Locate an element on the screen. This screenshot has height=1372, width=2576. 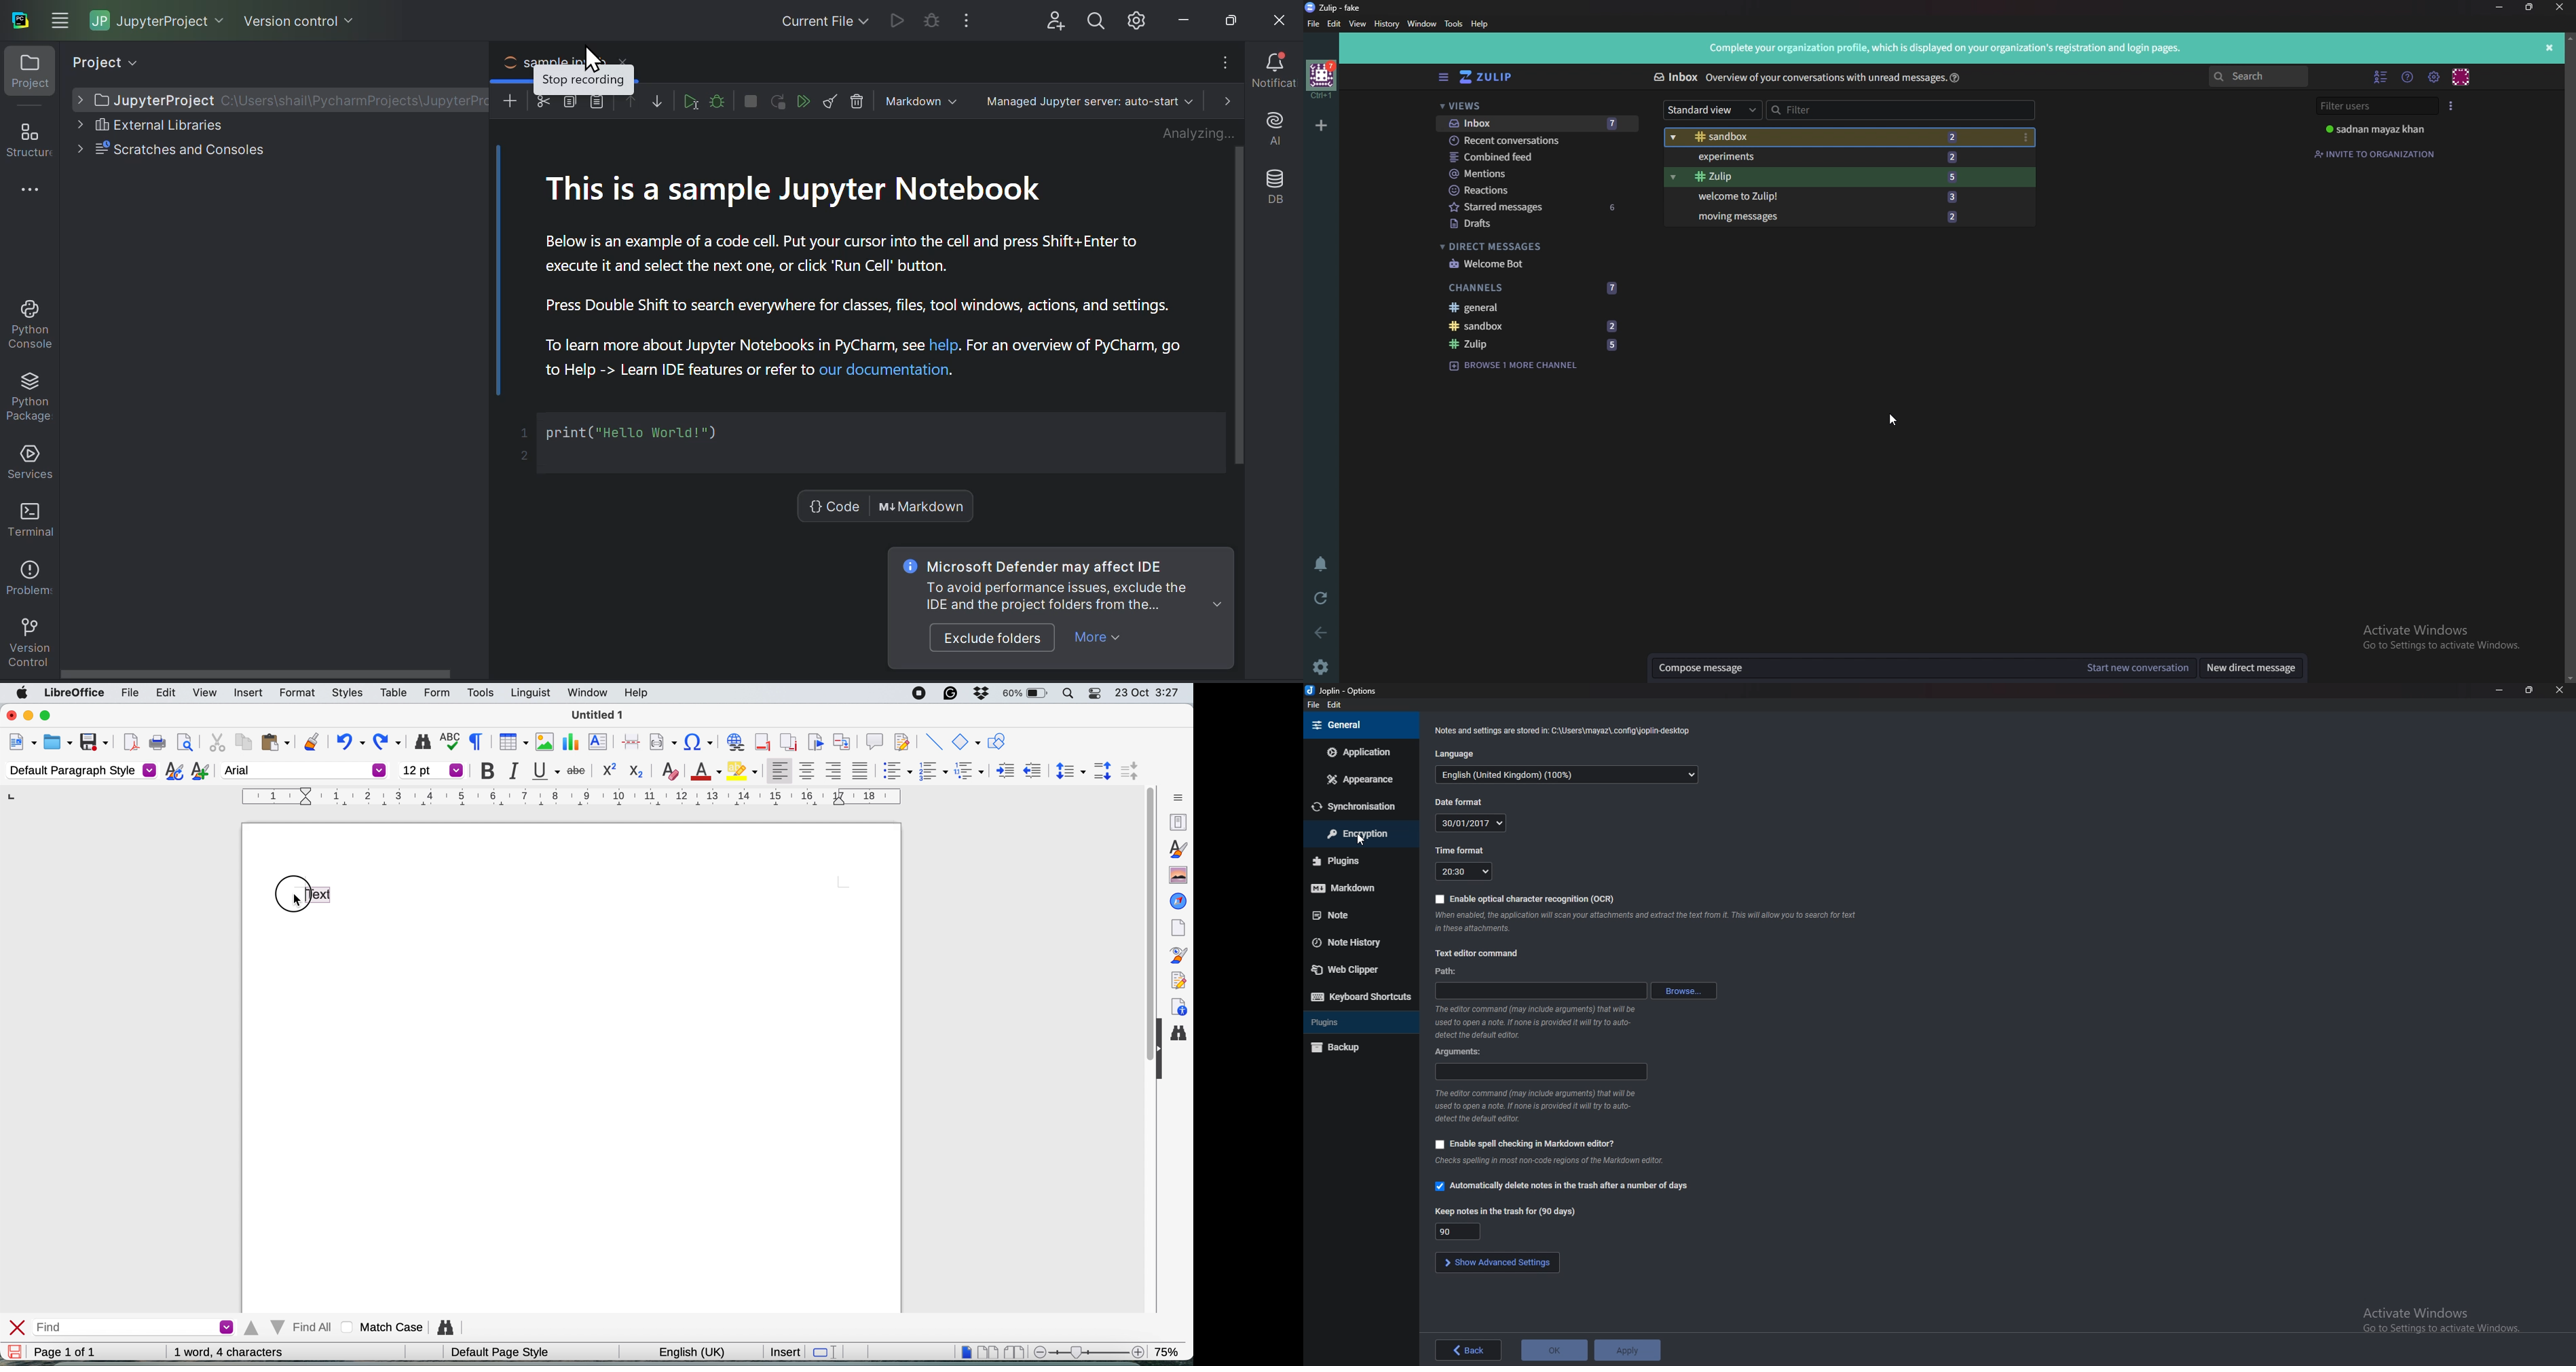
print preview is located at coordinates (184, 744).